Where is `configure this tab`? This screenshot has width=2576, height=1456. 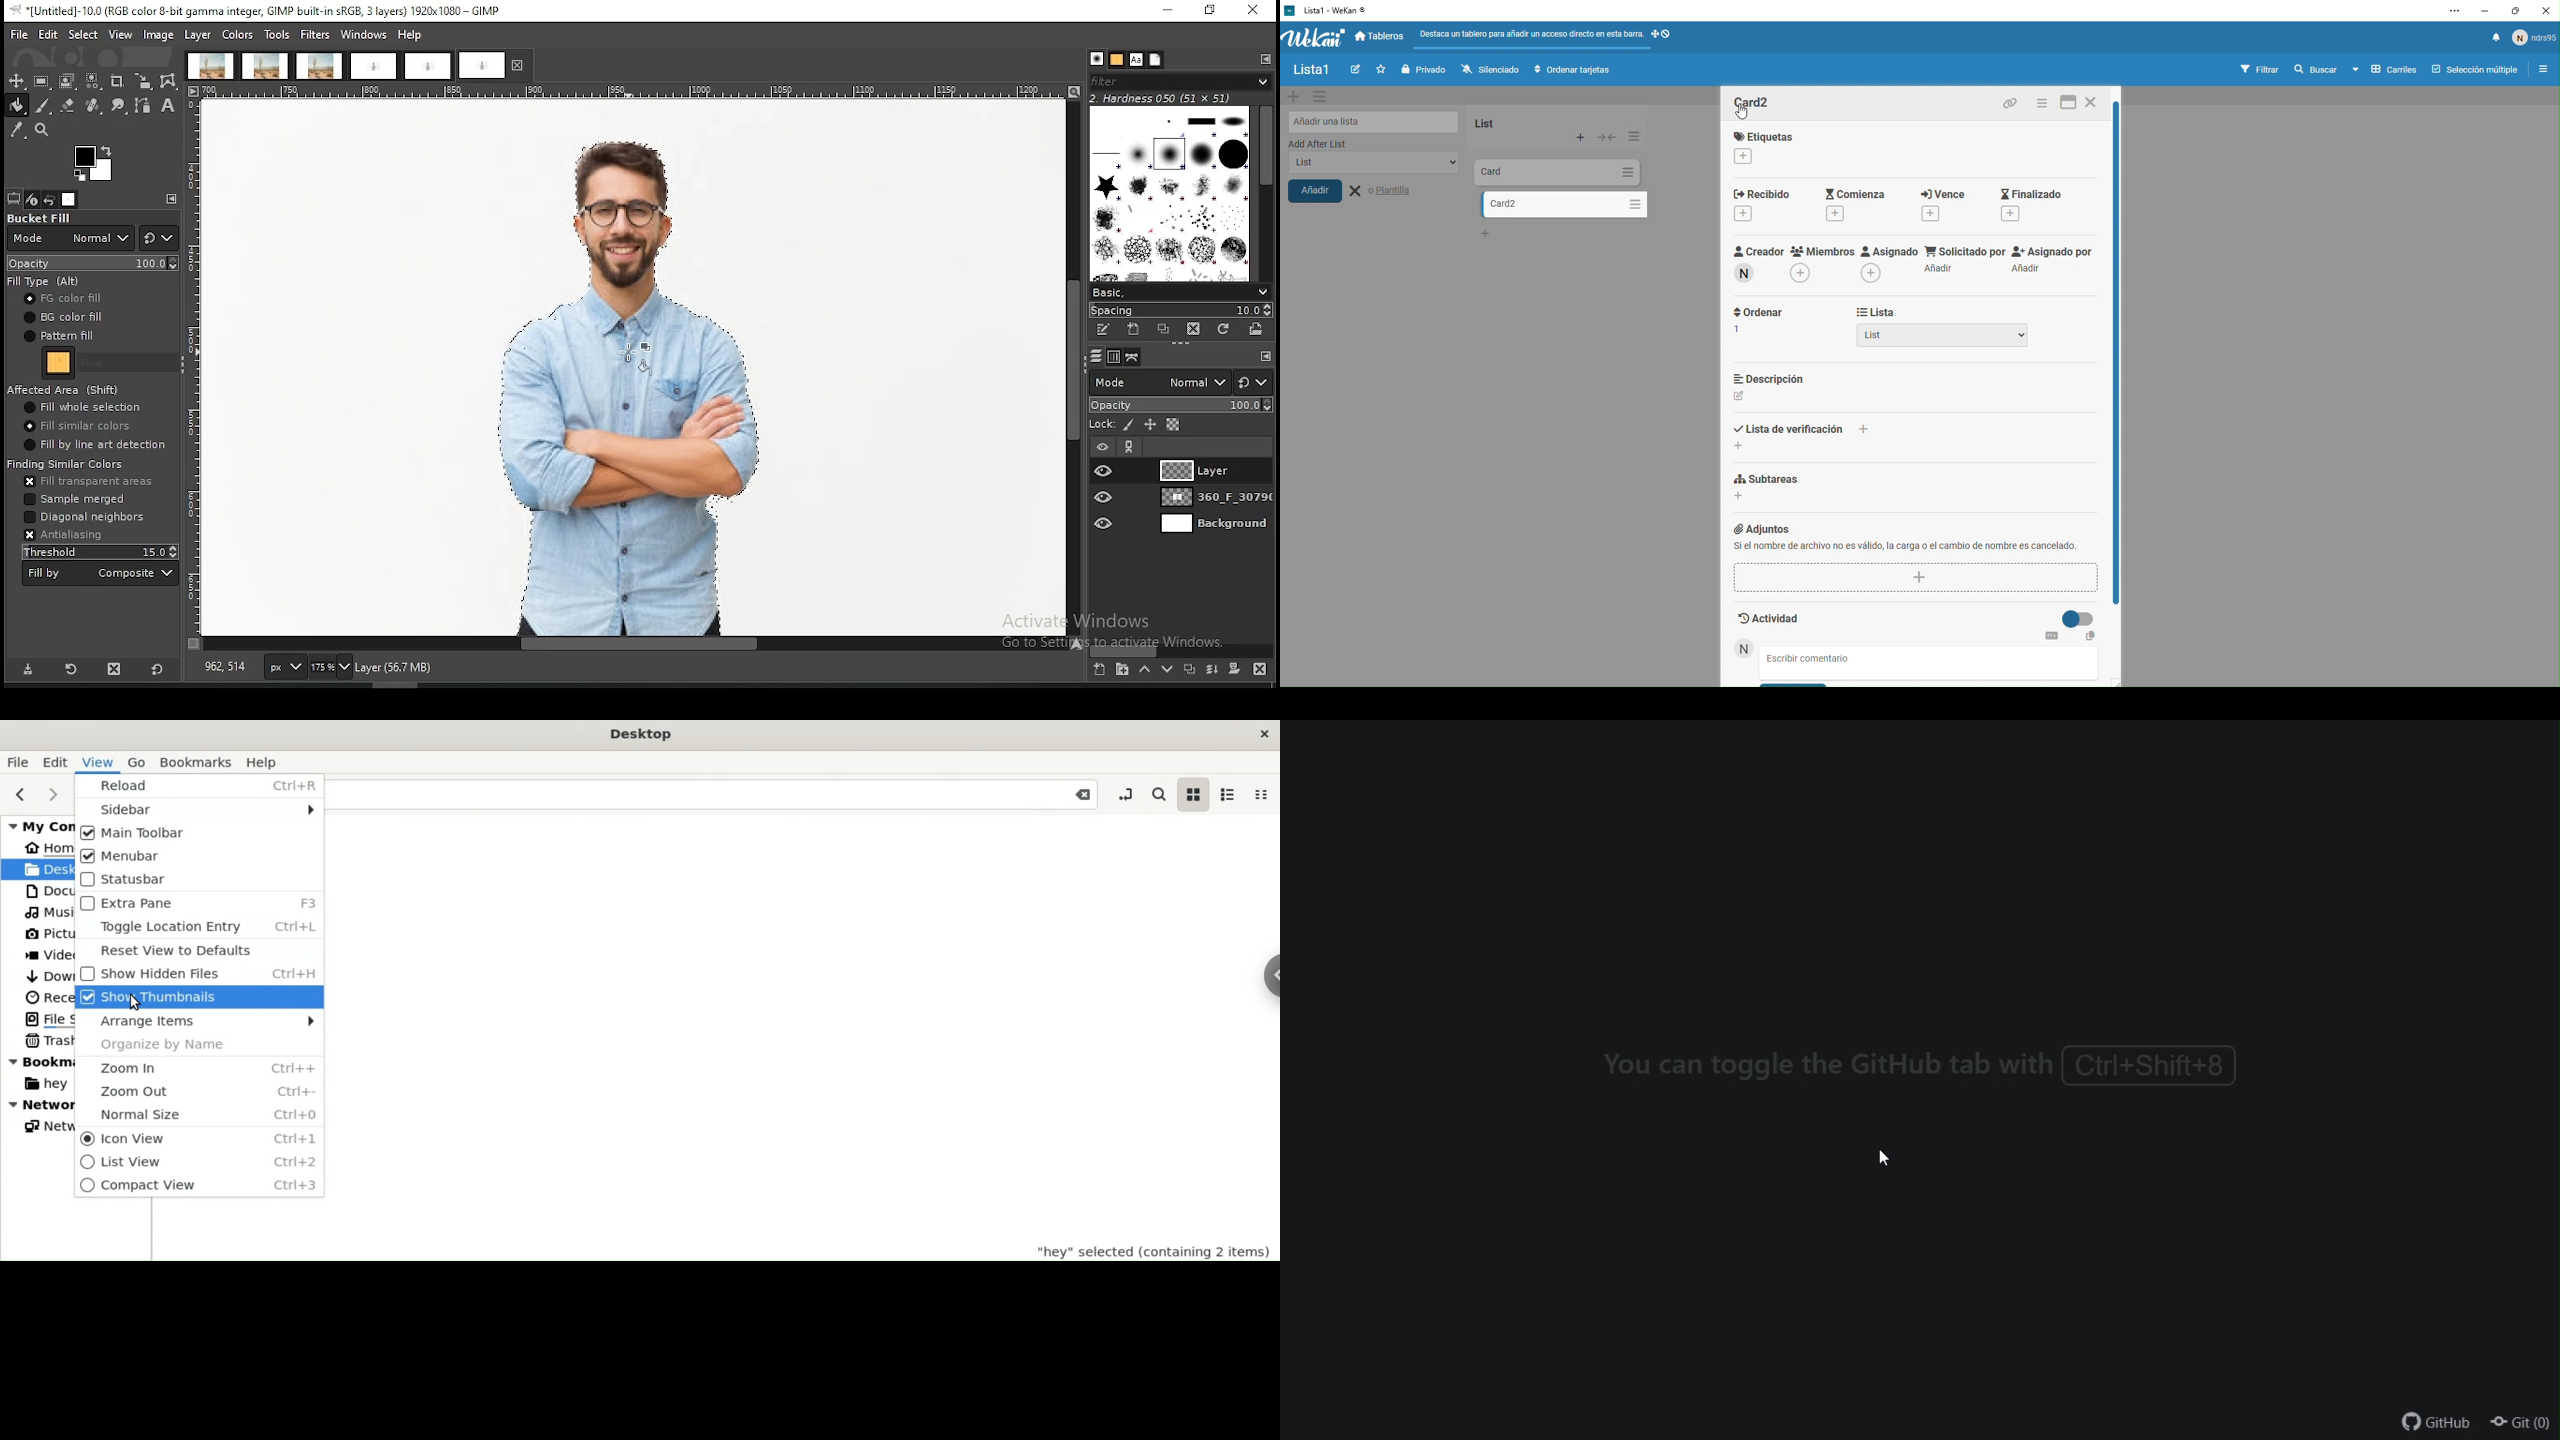 configure this tab is located at coordinates (1266, 61).